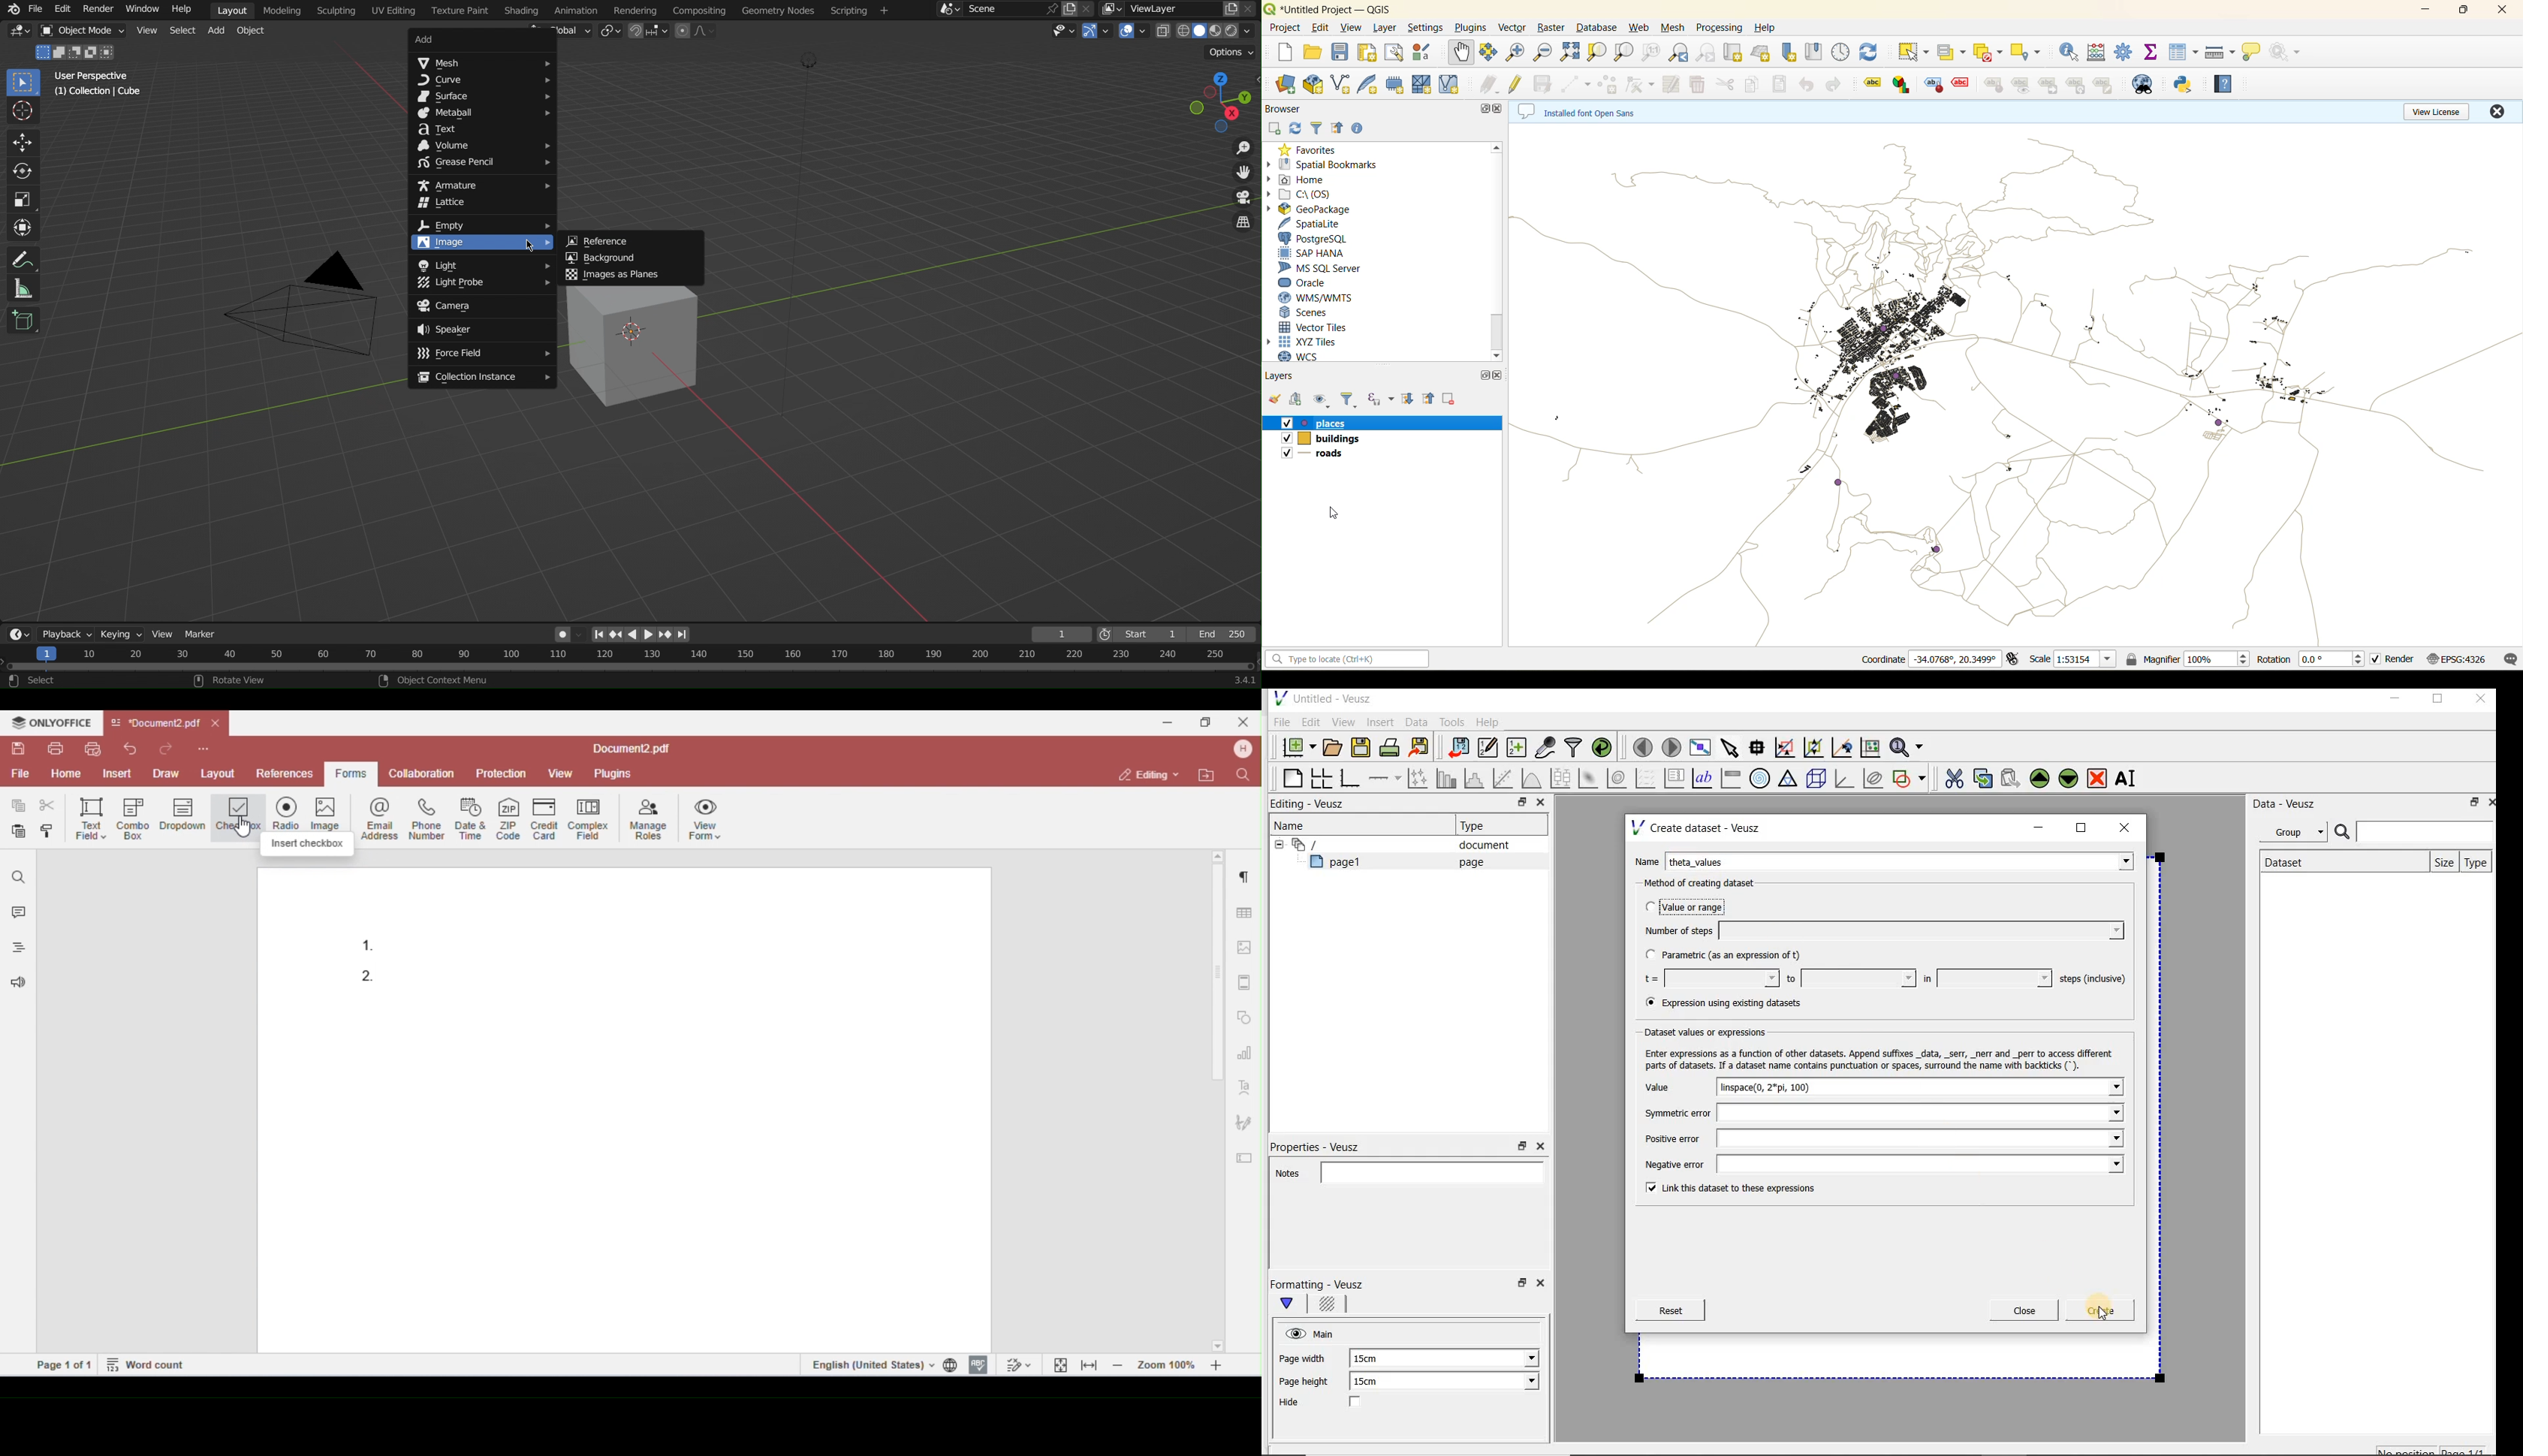  What do you see at coordinates (1644, 745) in the screenshot?
I see `move to the previous page` at bounding box center [1644, 745].